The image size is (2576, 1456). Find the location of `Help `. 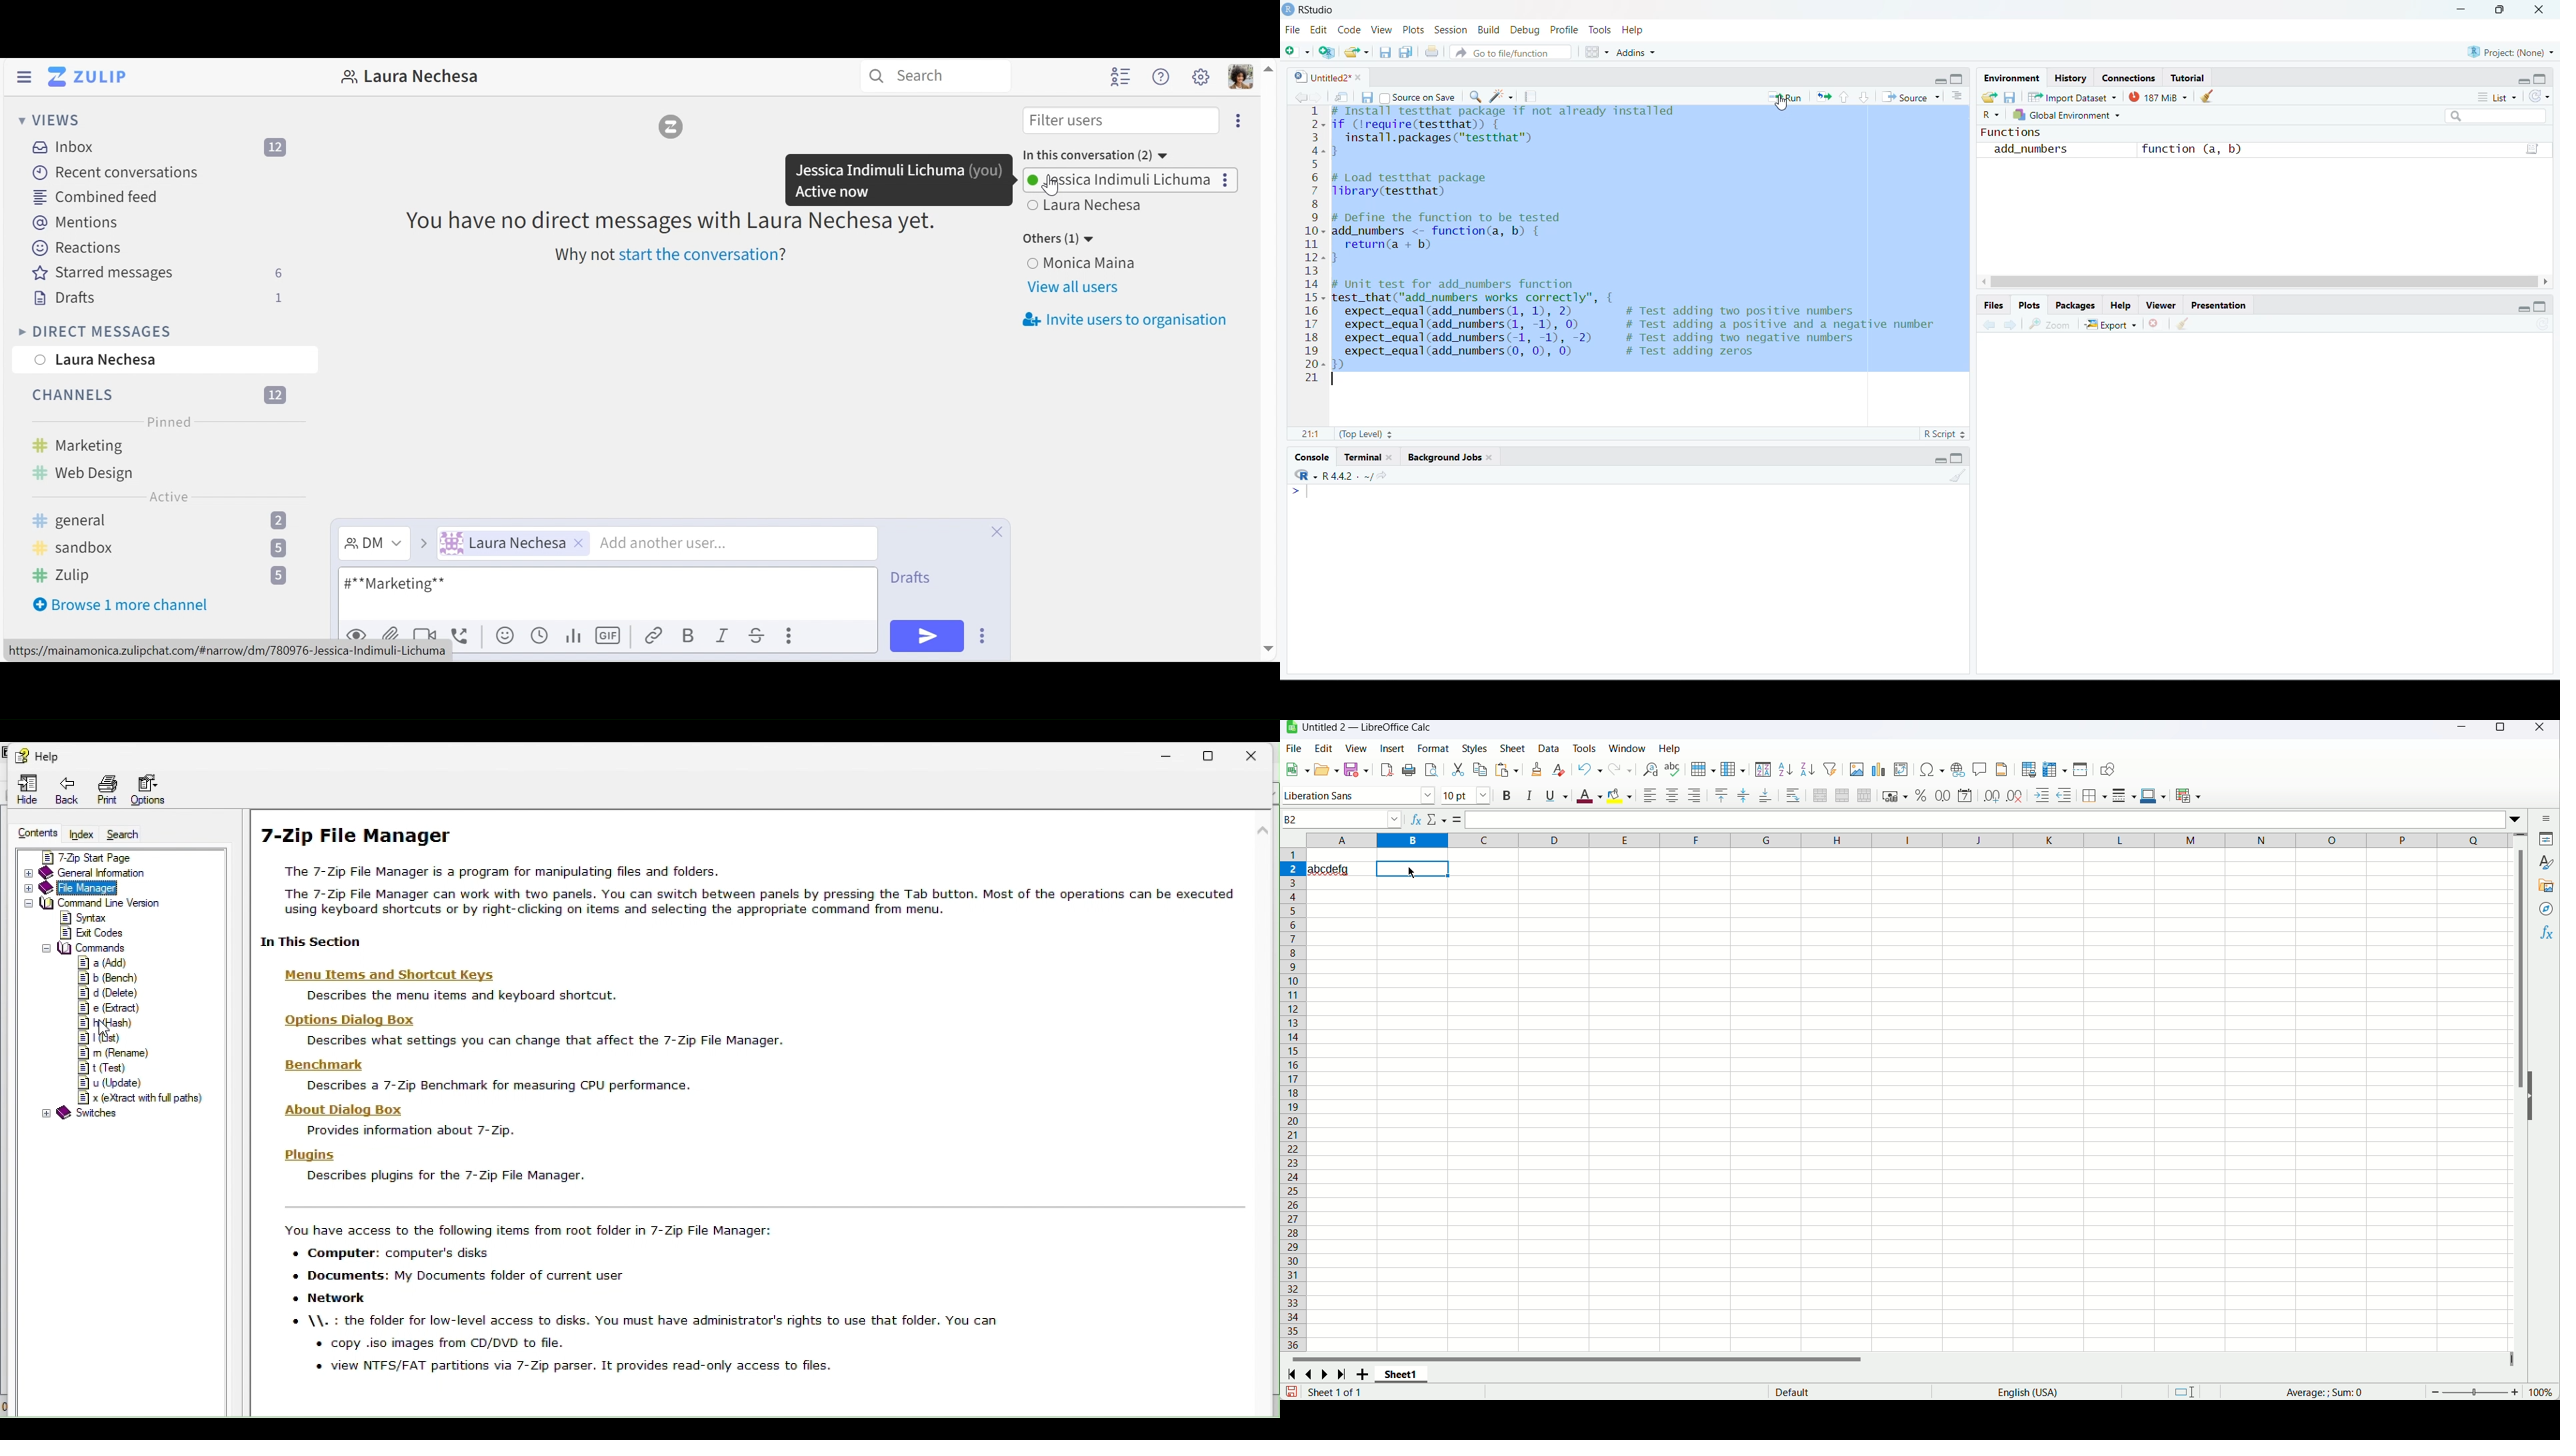

Help  is located at coordinates (43, 757).